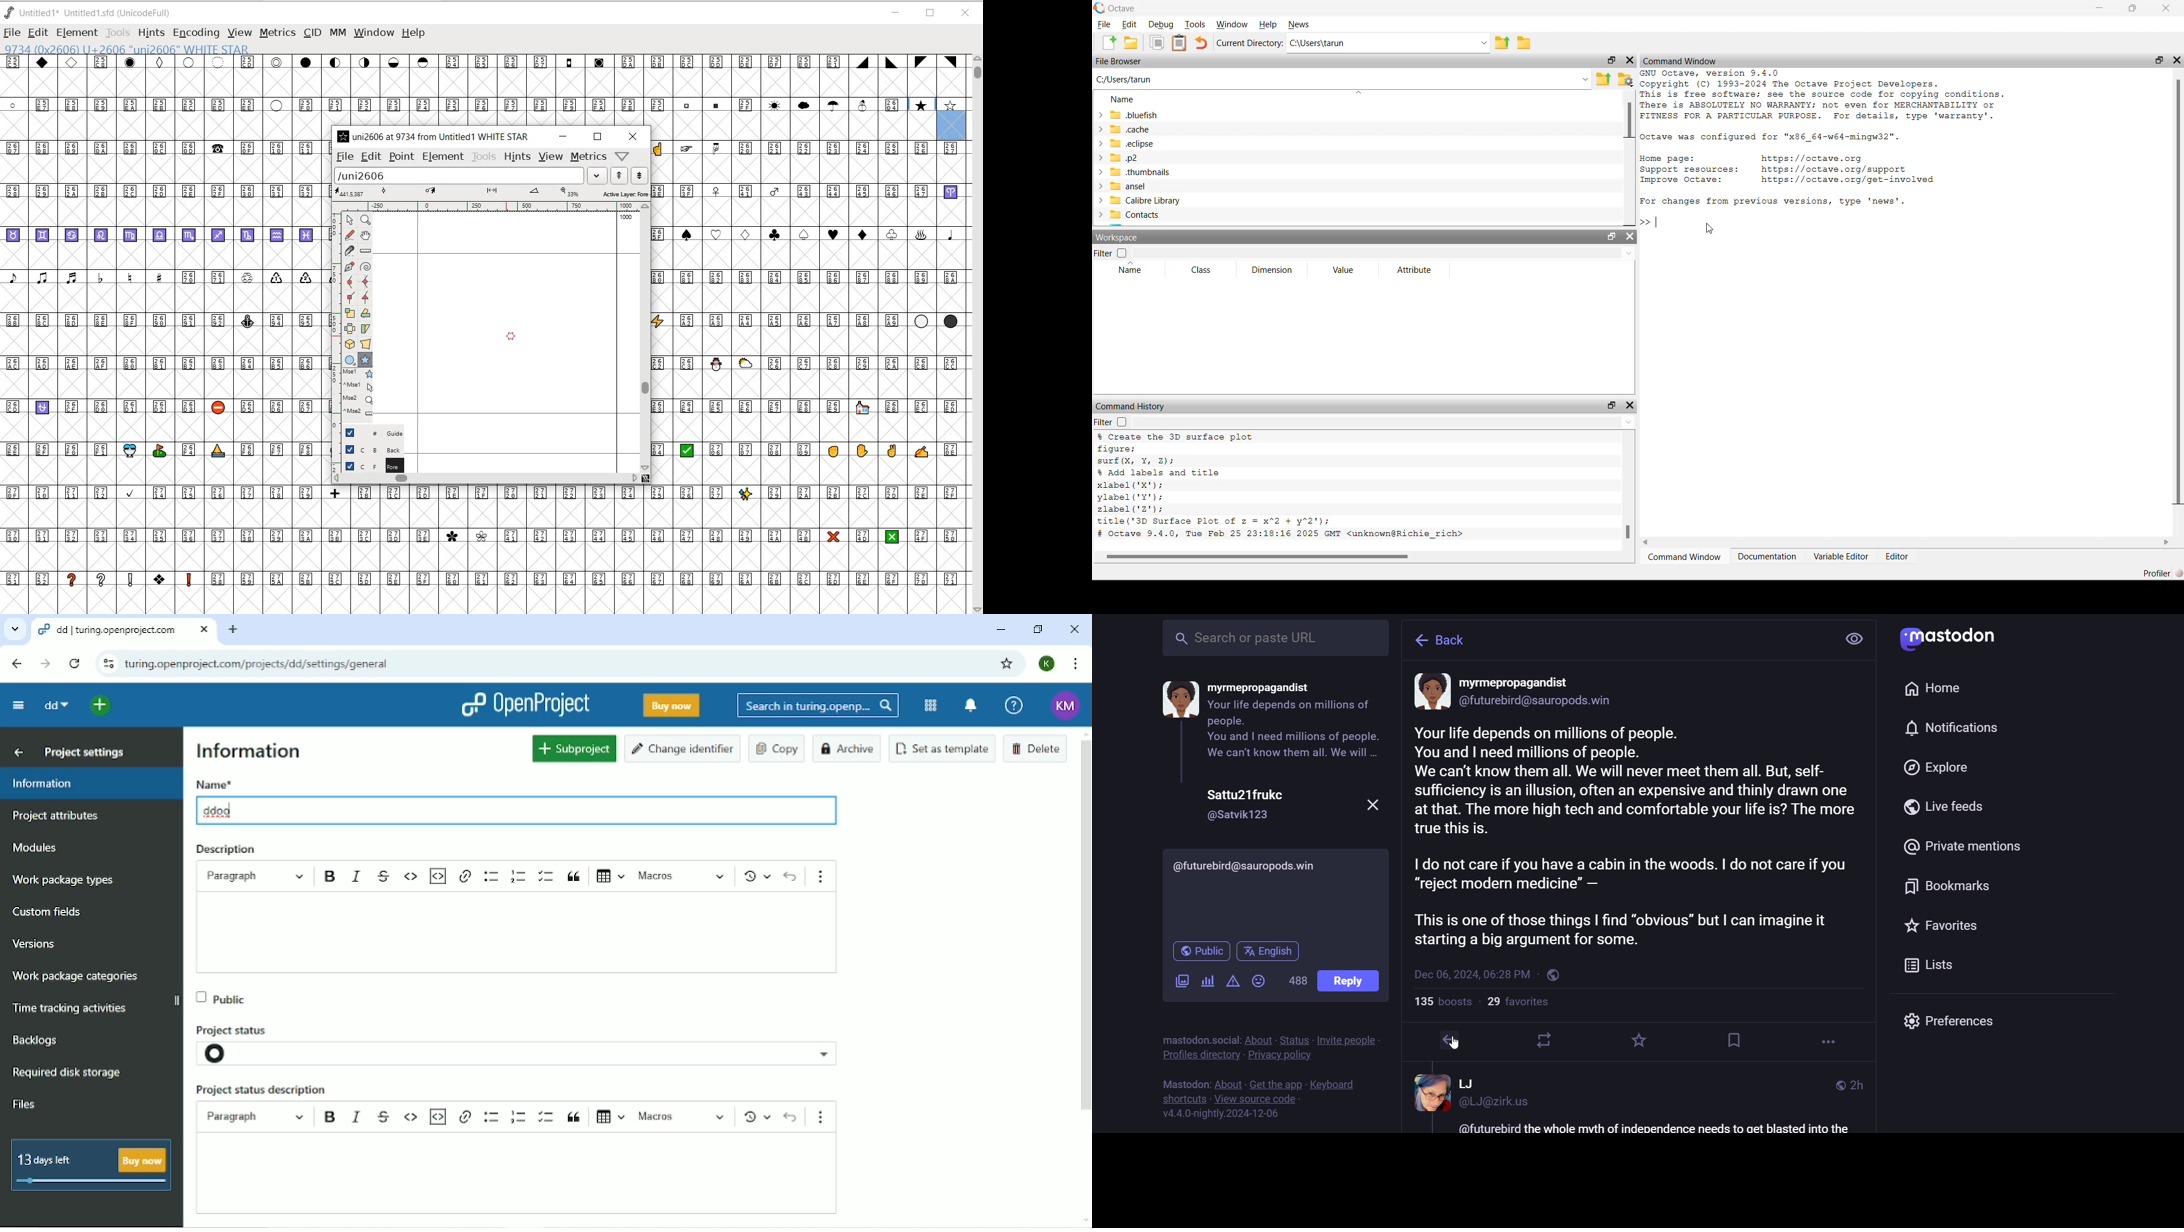 Image resolution: width=2184 pixels, height=1232 pixels. What do you see at coordinates (438, 876) in the screenshot?
I see `Insert code snippet` at bounding box center [438, 876].